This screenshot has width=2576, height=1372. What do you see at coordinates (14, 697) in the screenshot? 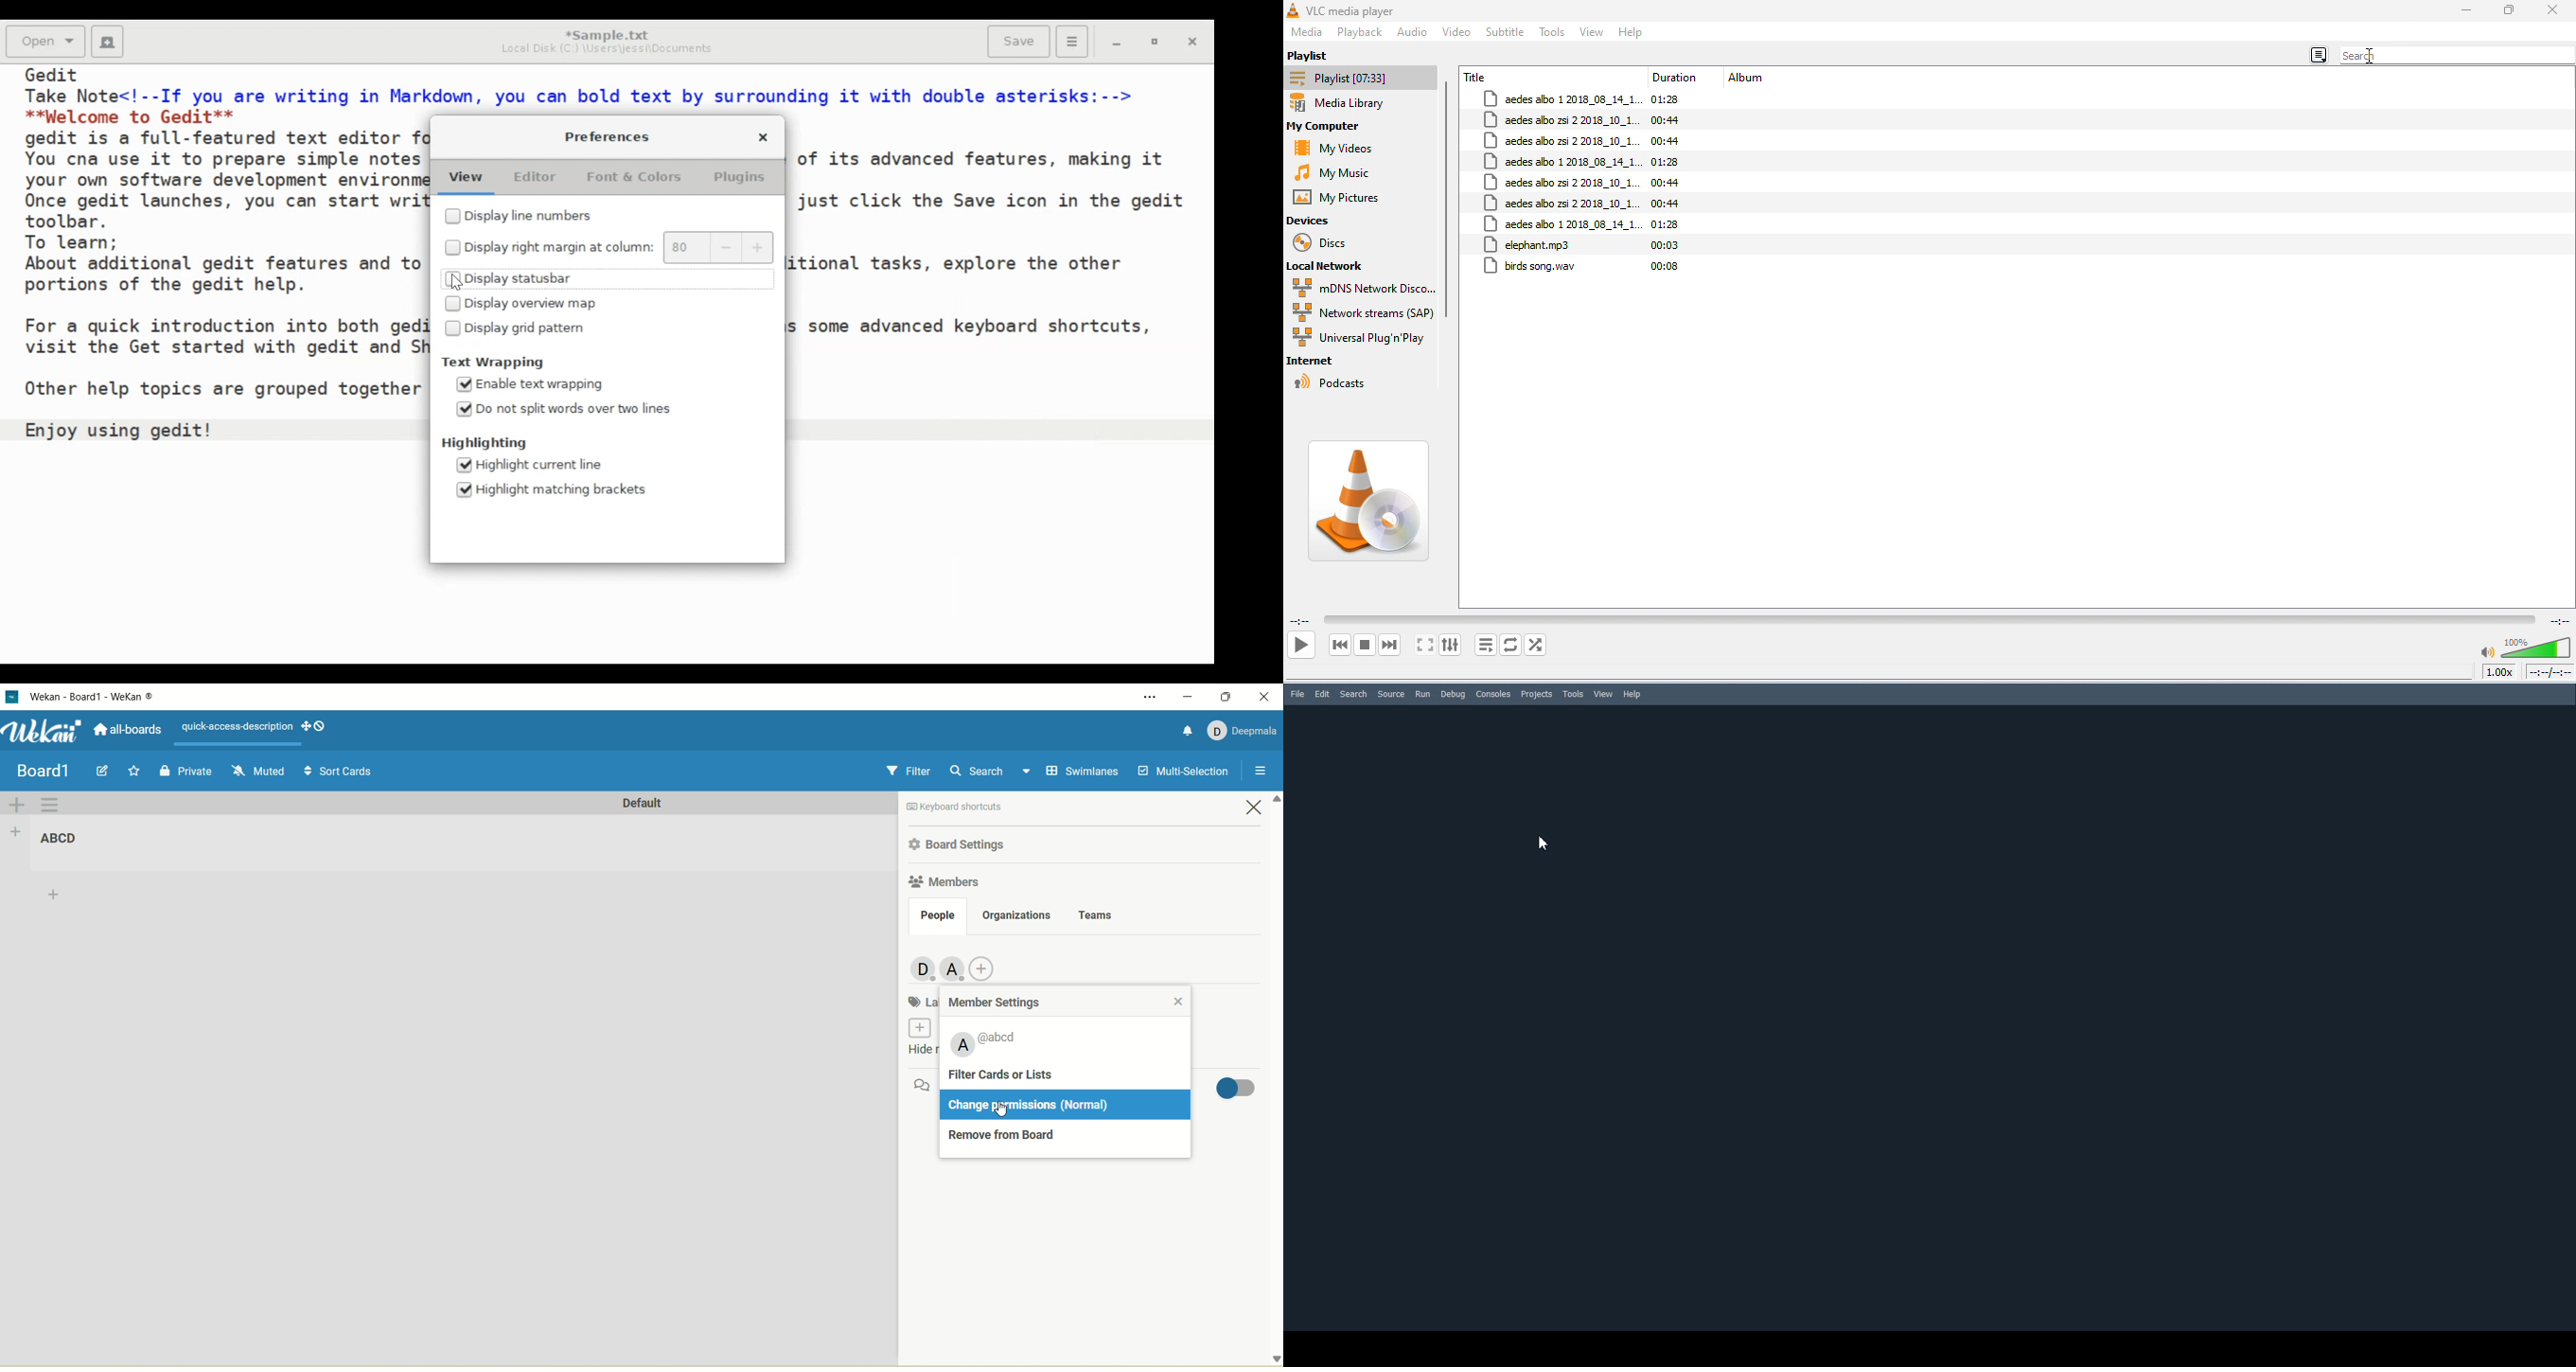
I see `logo` at bounding box center [14, 697].